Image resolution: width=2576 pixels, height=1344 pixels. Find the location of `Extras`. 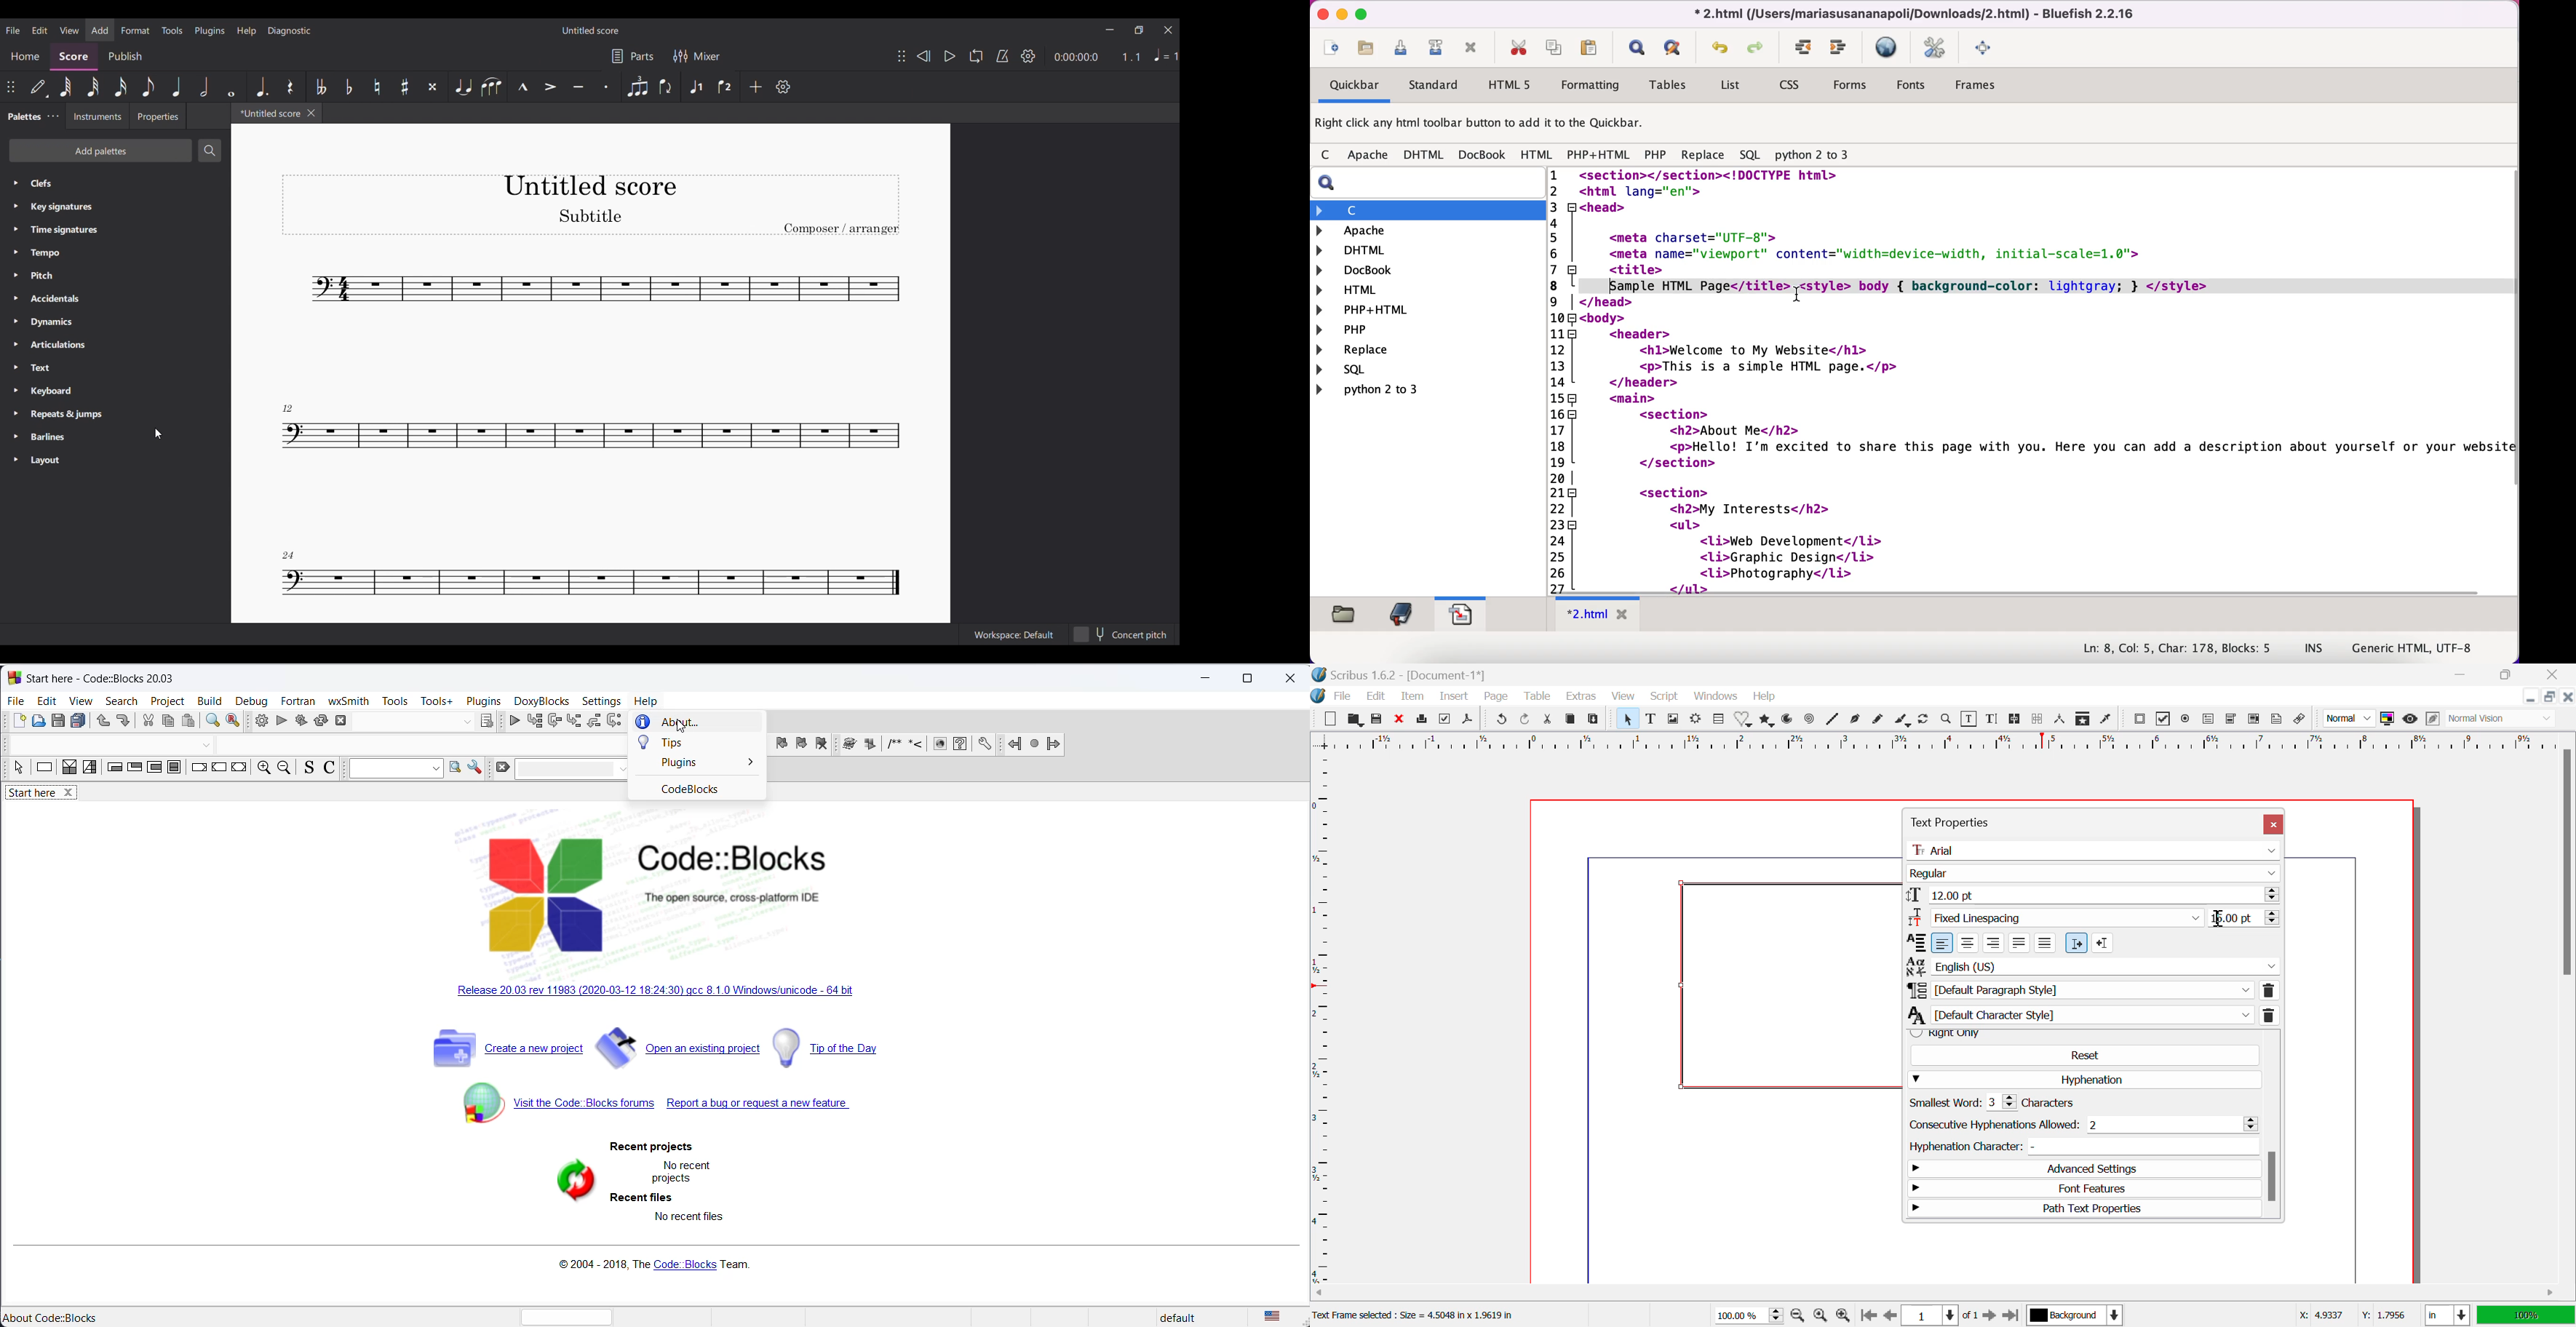

Extras is located at coordinates (1580, 696).